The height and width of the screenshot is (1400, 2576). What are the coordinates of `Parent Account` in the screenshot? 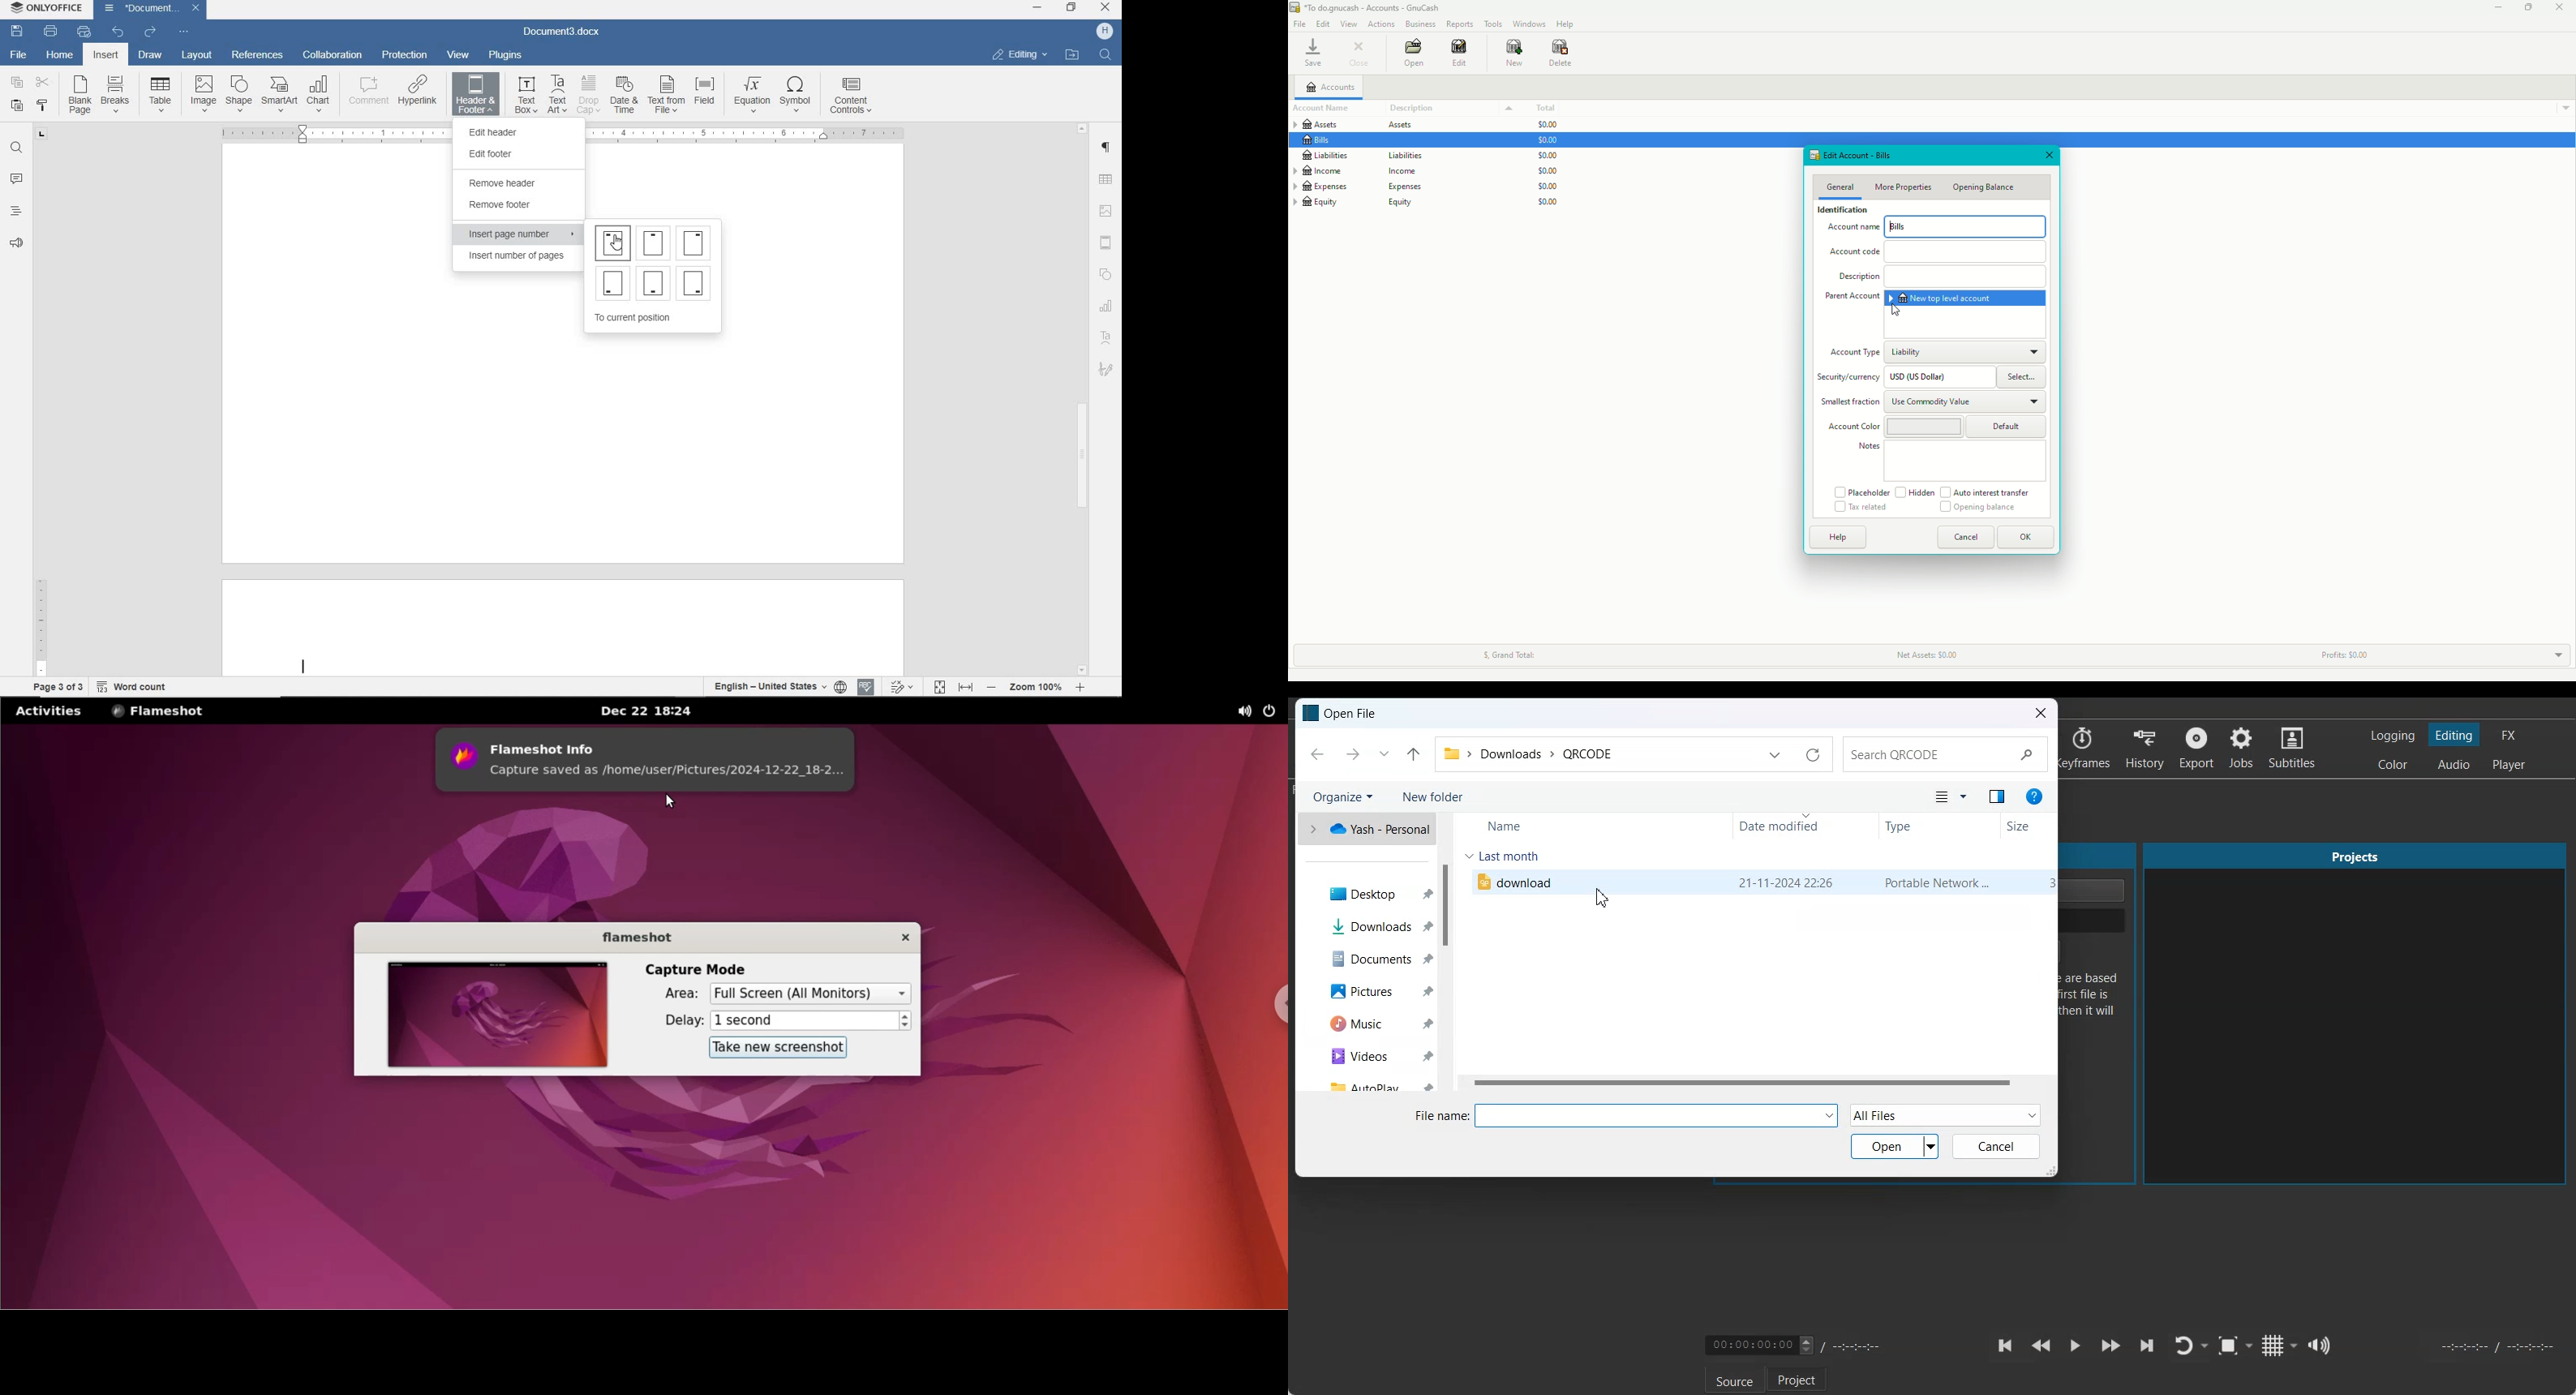 It's located at (1851, 298).